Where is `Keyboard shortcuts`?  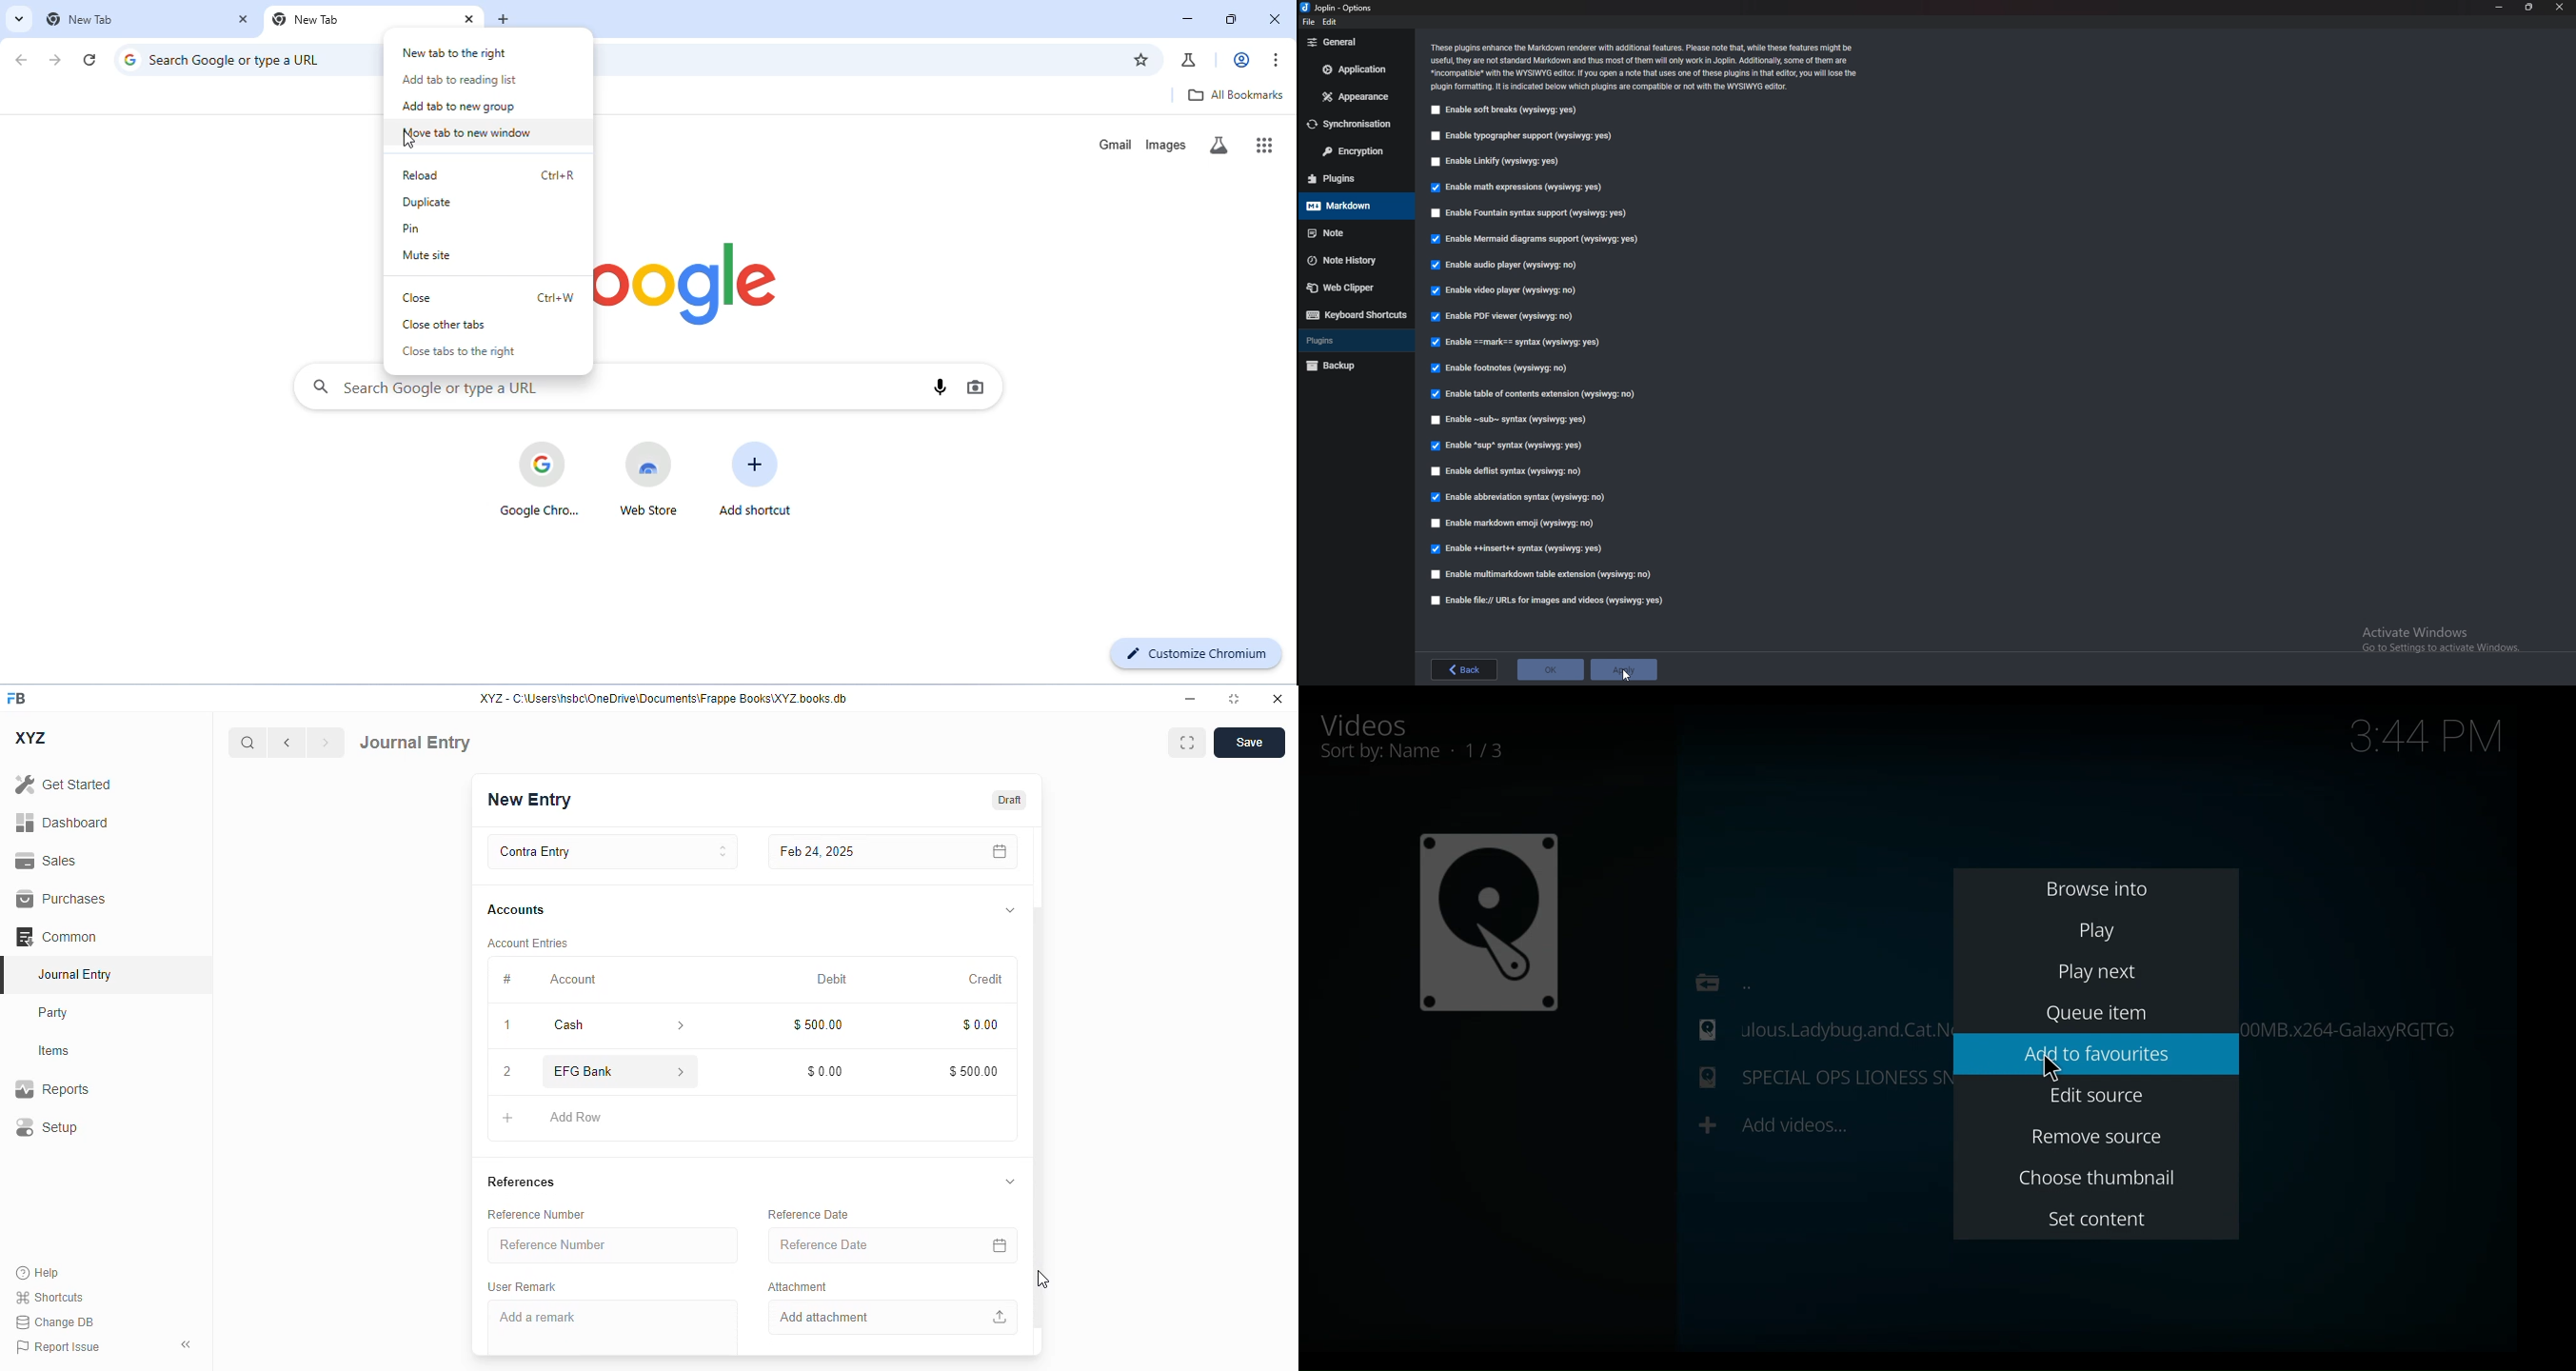
Keyboard shortcuts is located at coordinates (1356, 315).